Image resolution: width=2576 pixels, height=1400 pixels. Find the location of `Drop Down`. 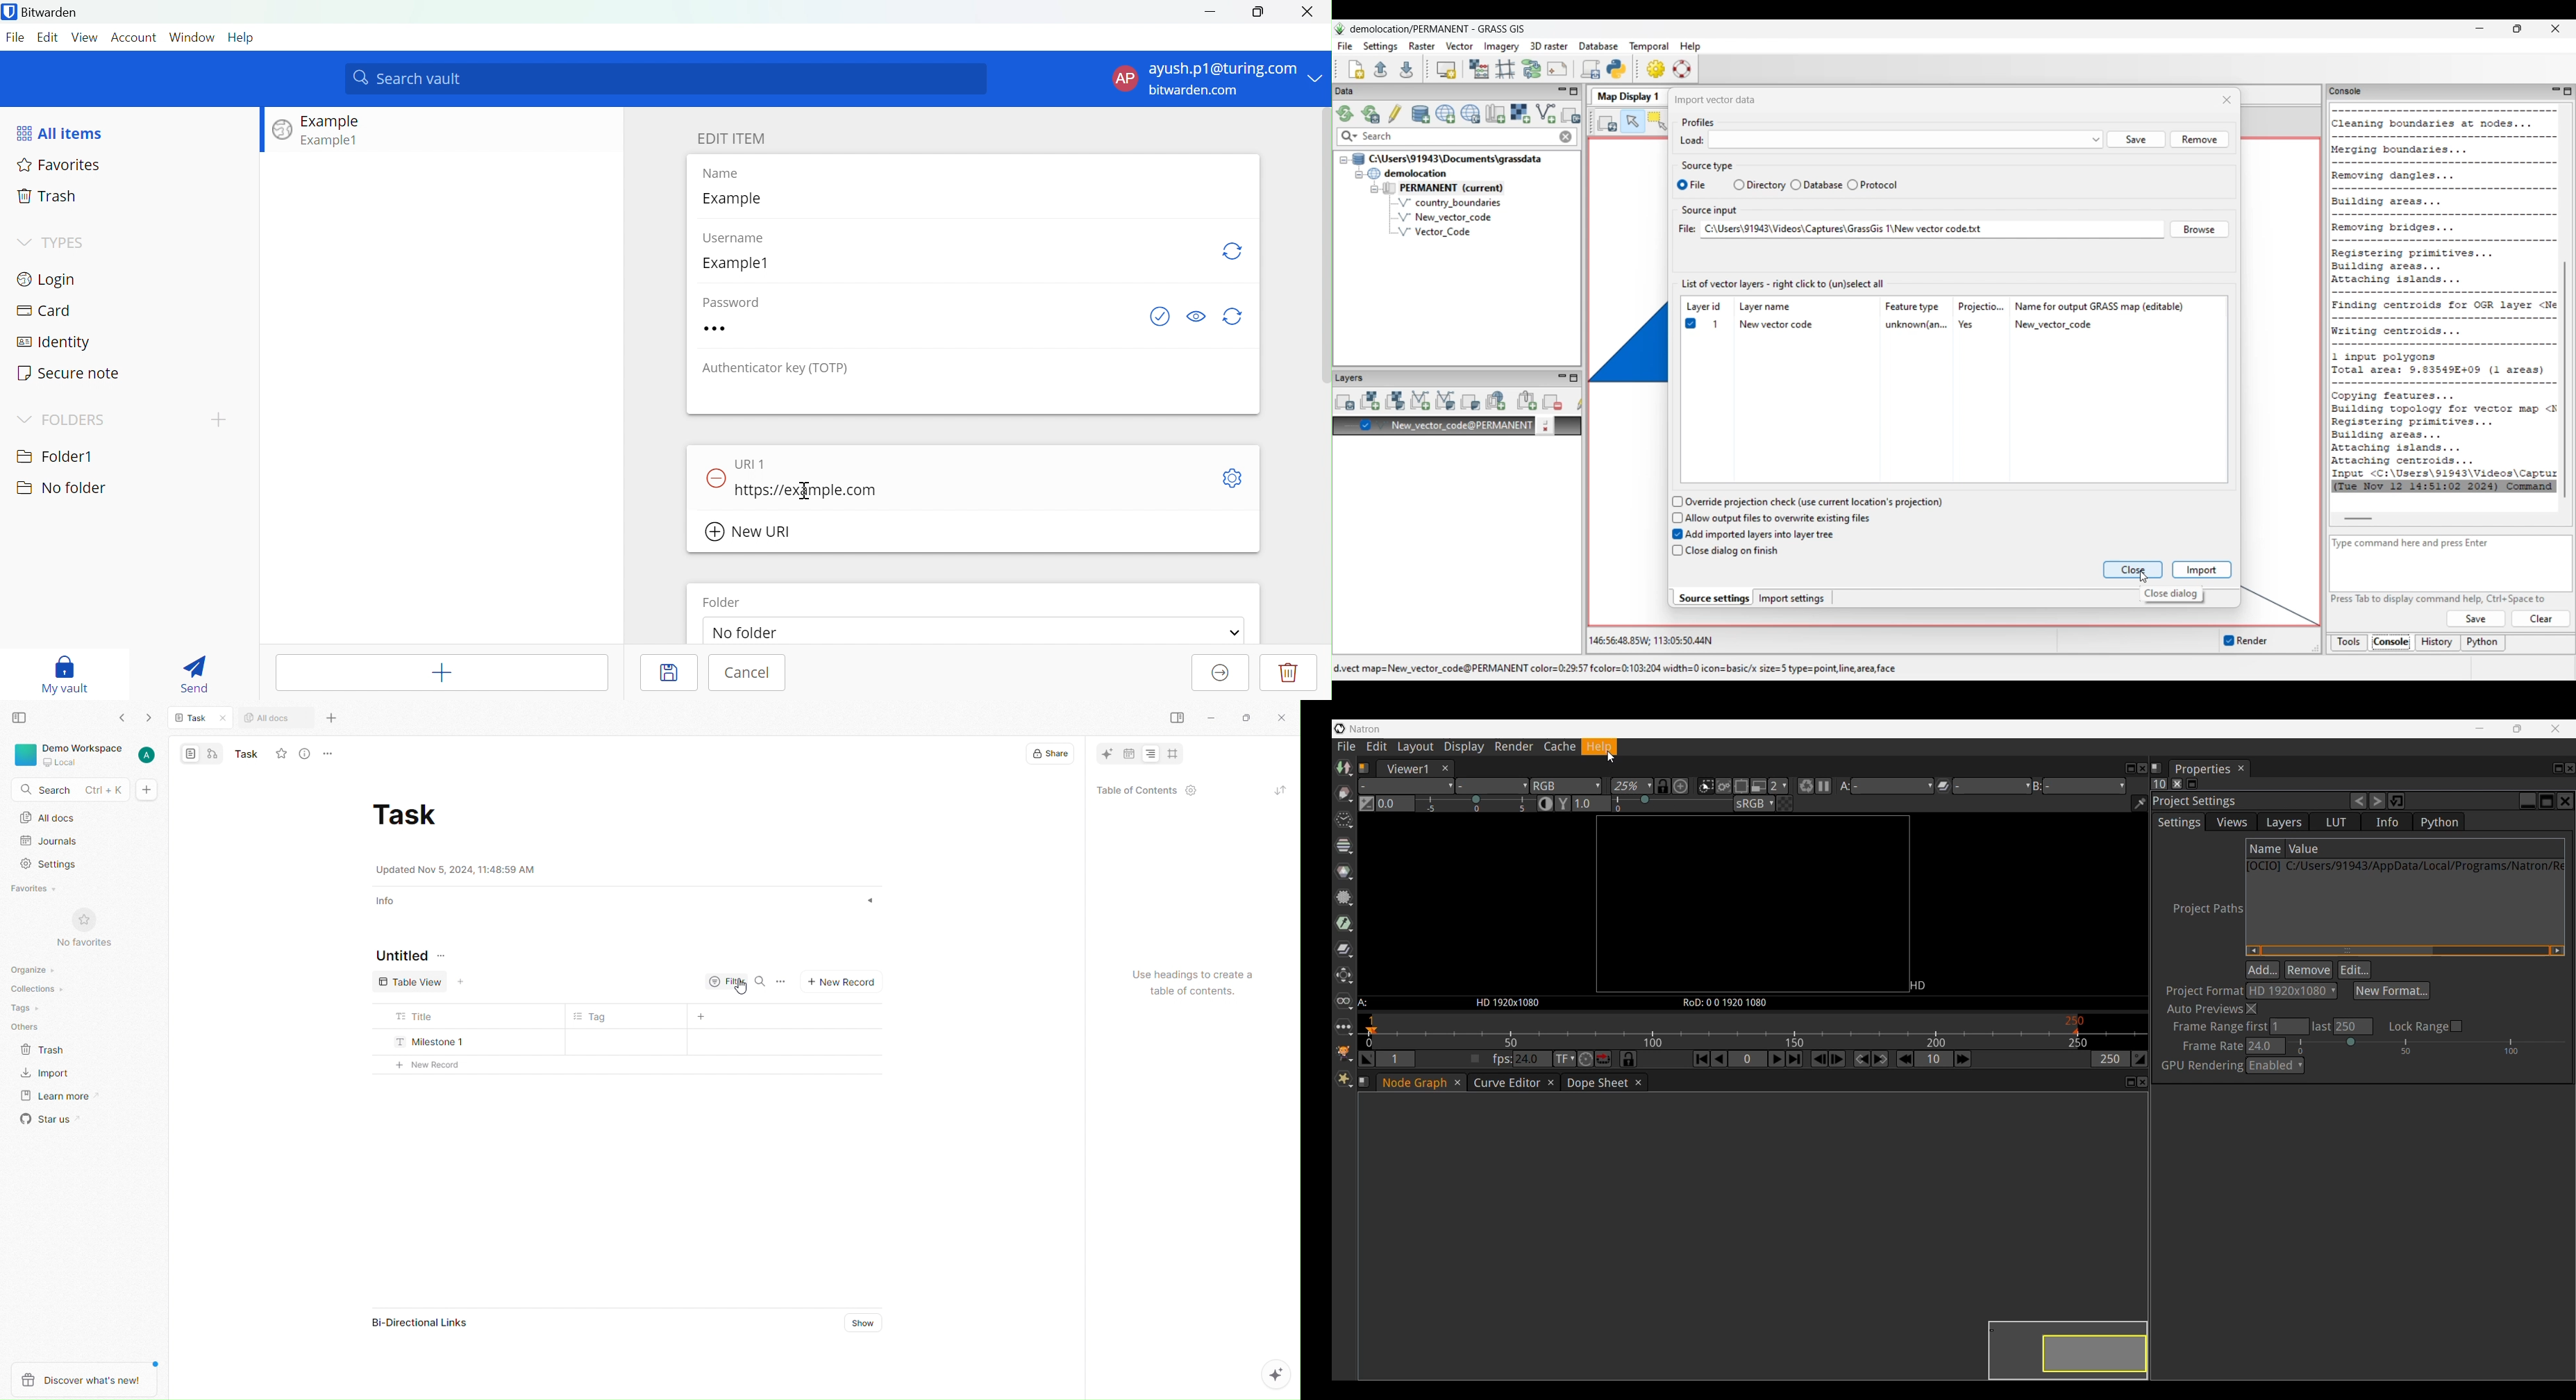

Drop Down is located at coordinates (24, 419).